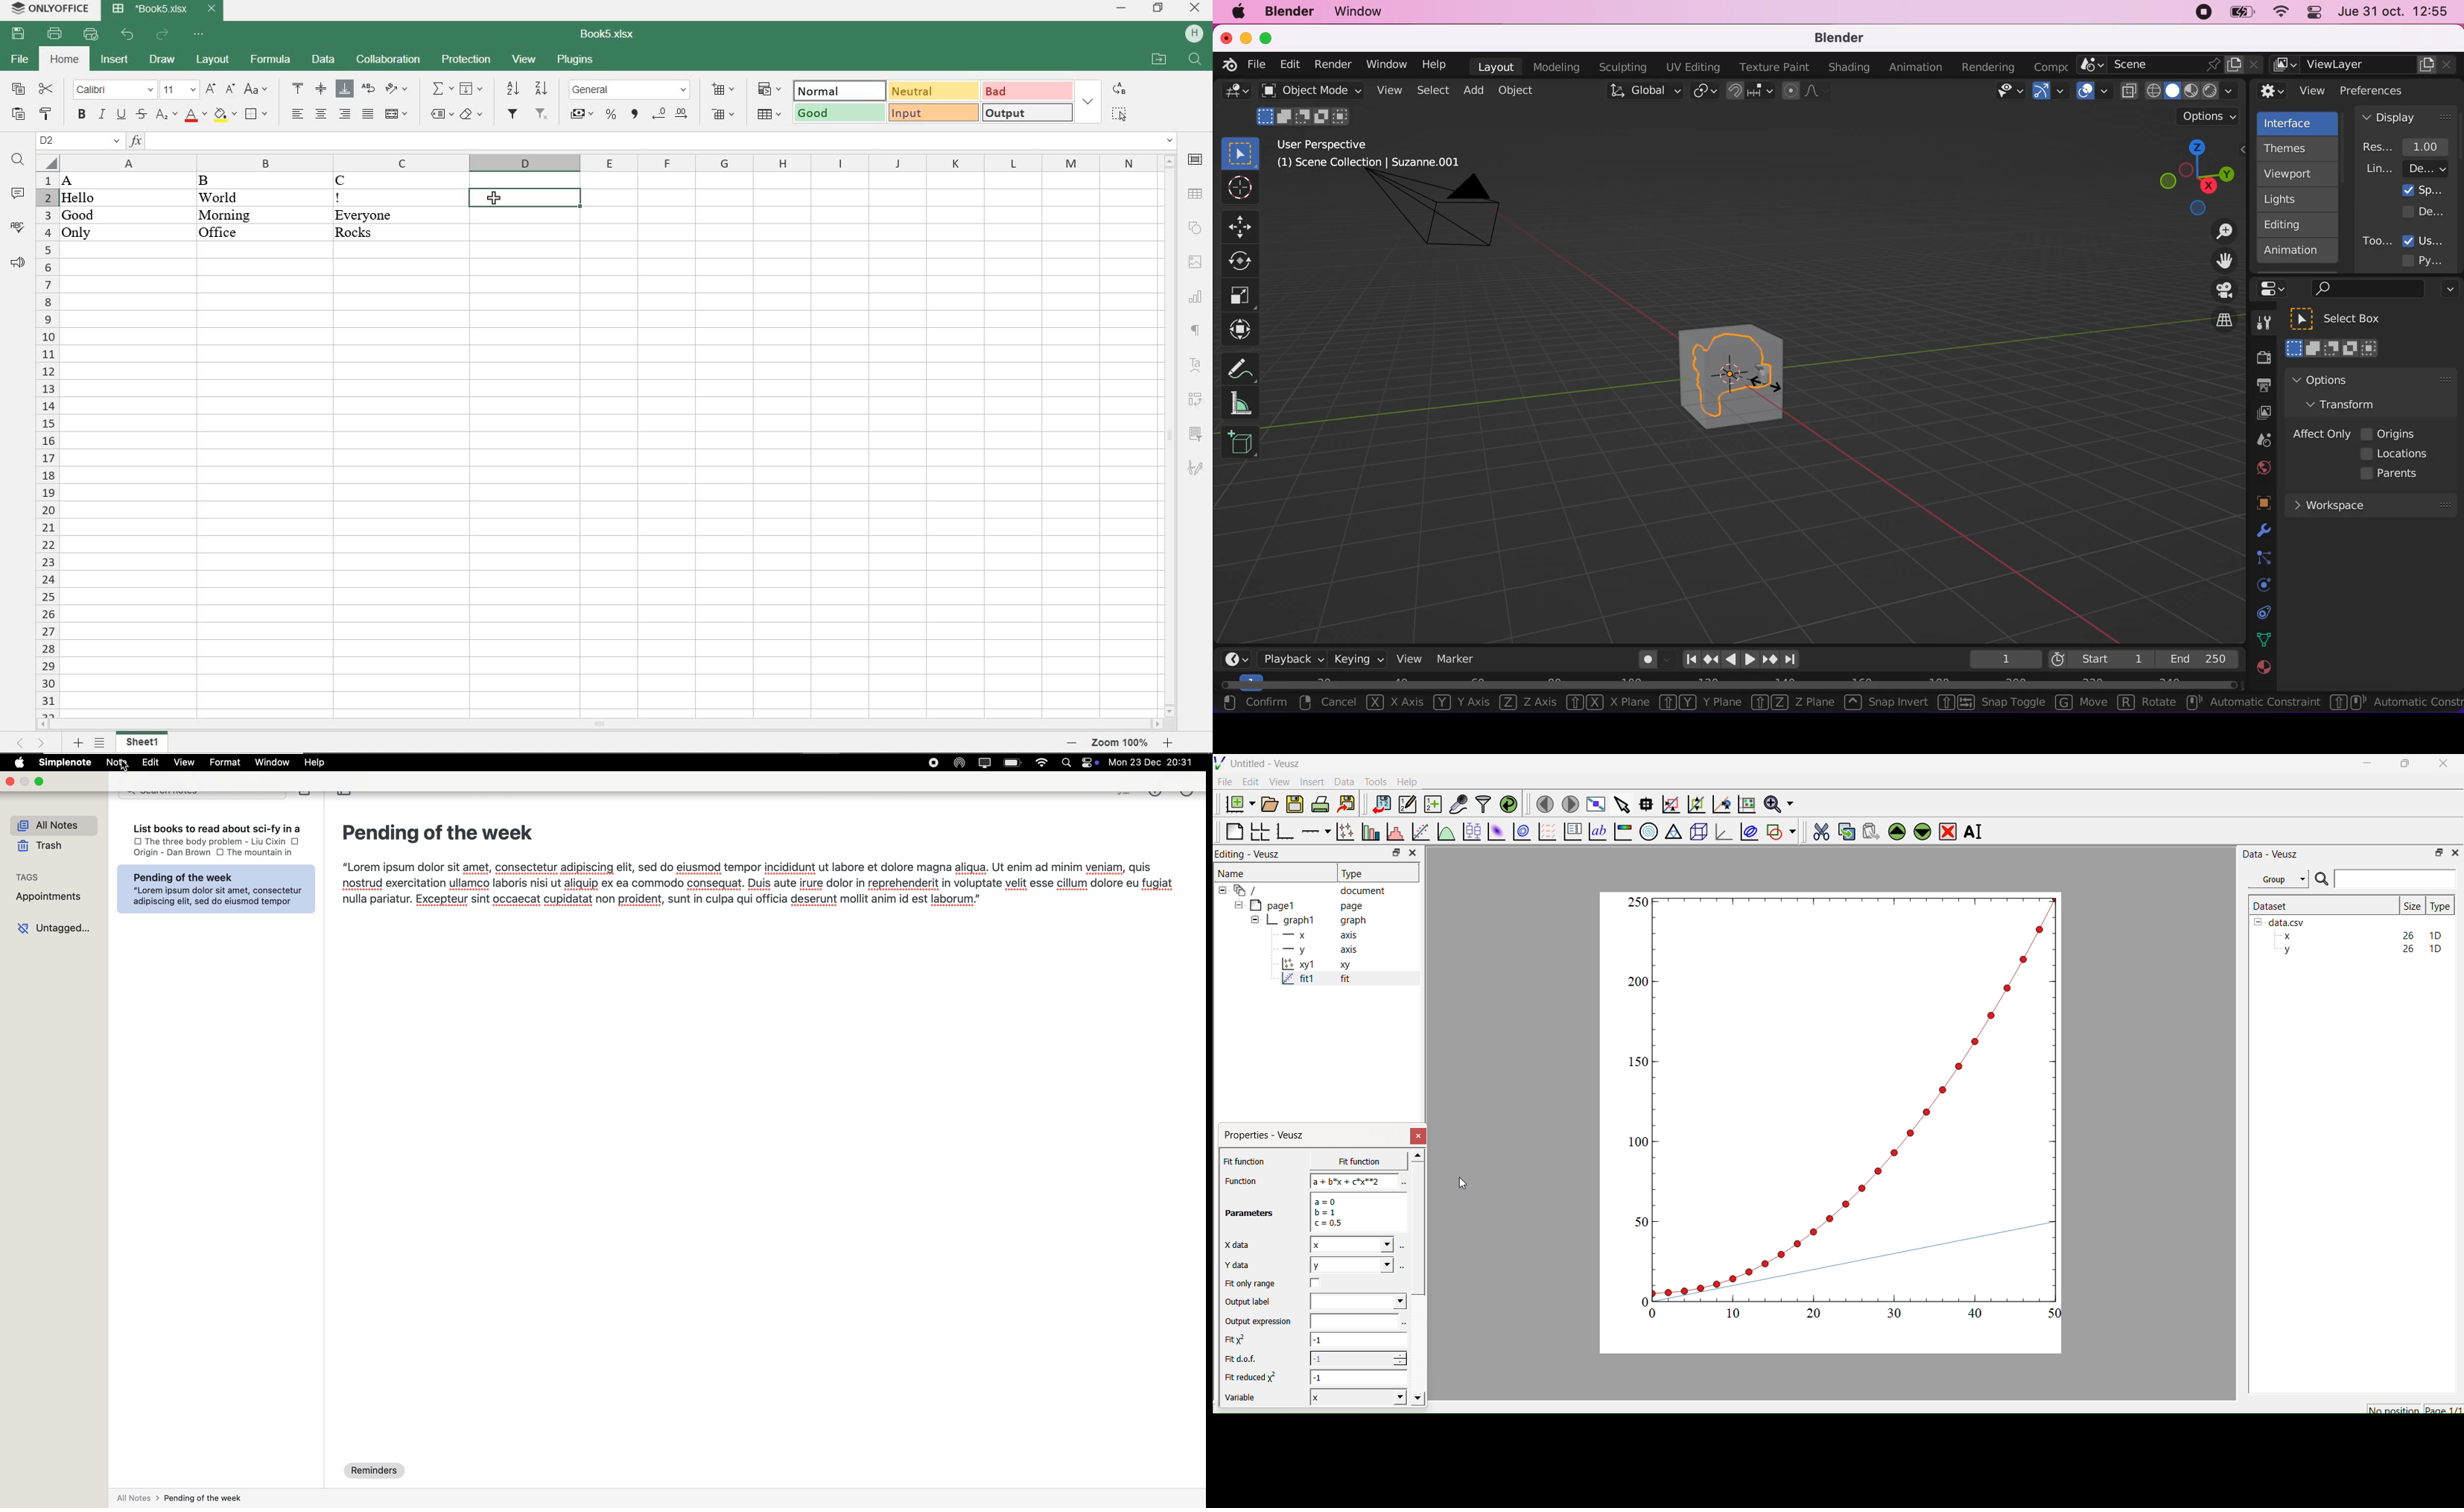  Describe the element at coordinates (1884, 703) in the screenshot. I see `snap invert` at that location.